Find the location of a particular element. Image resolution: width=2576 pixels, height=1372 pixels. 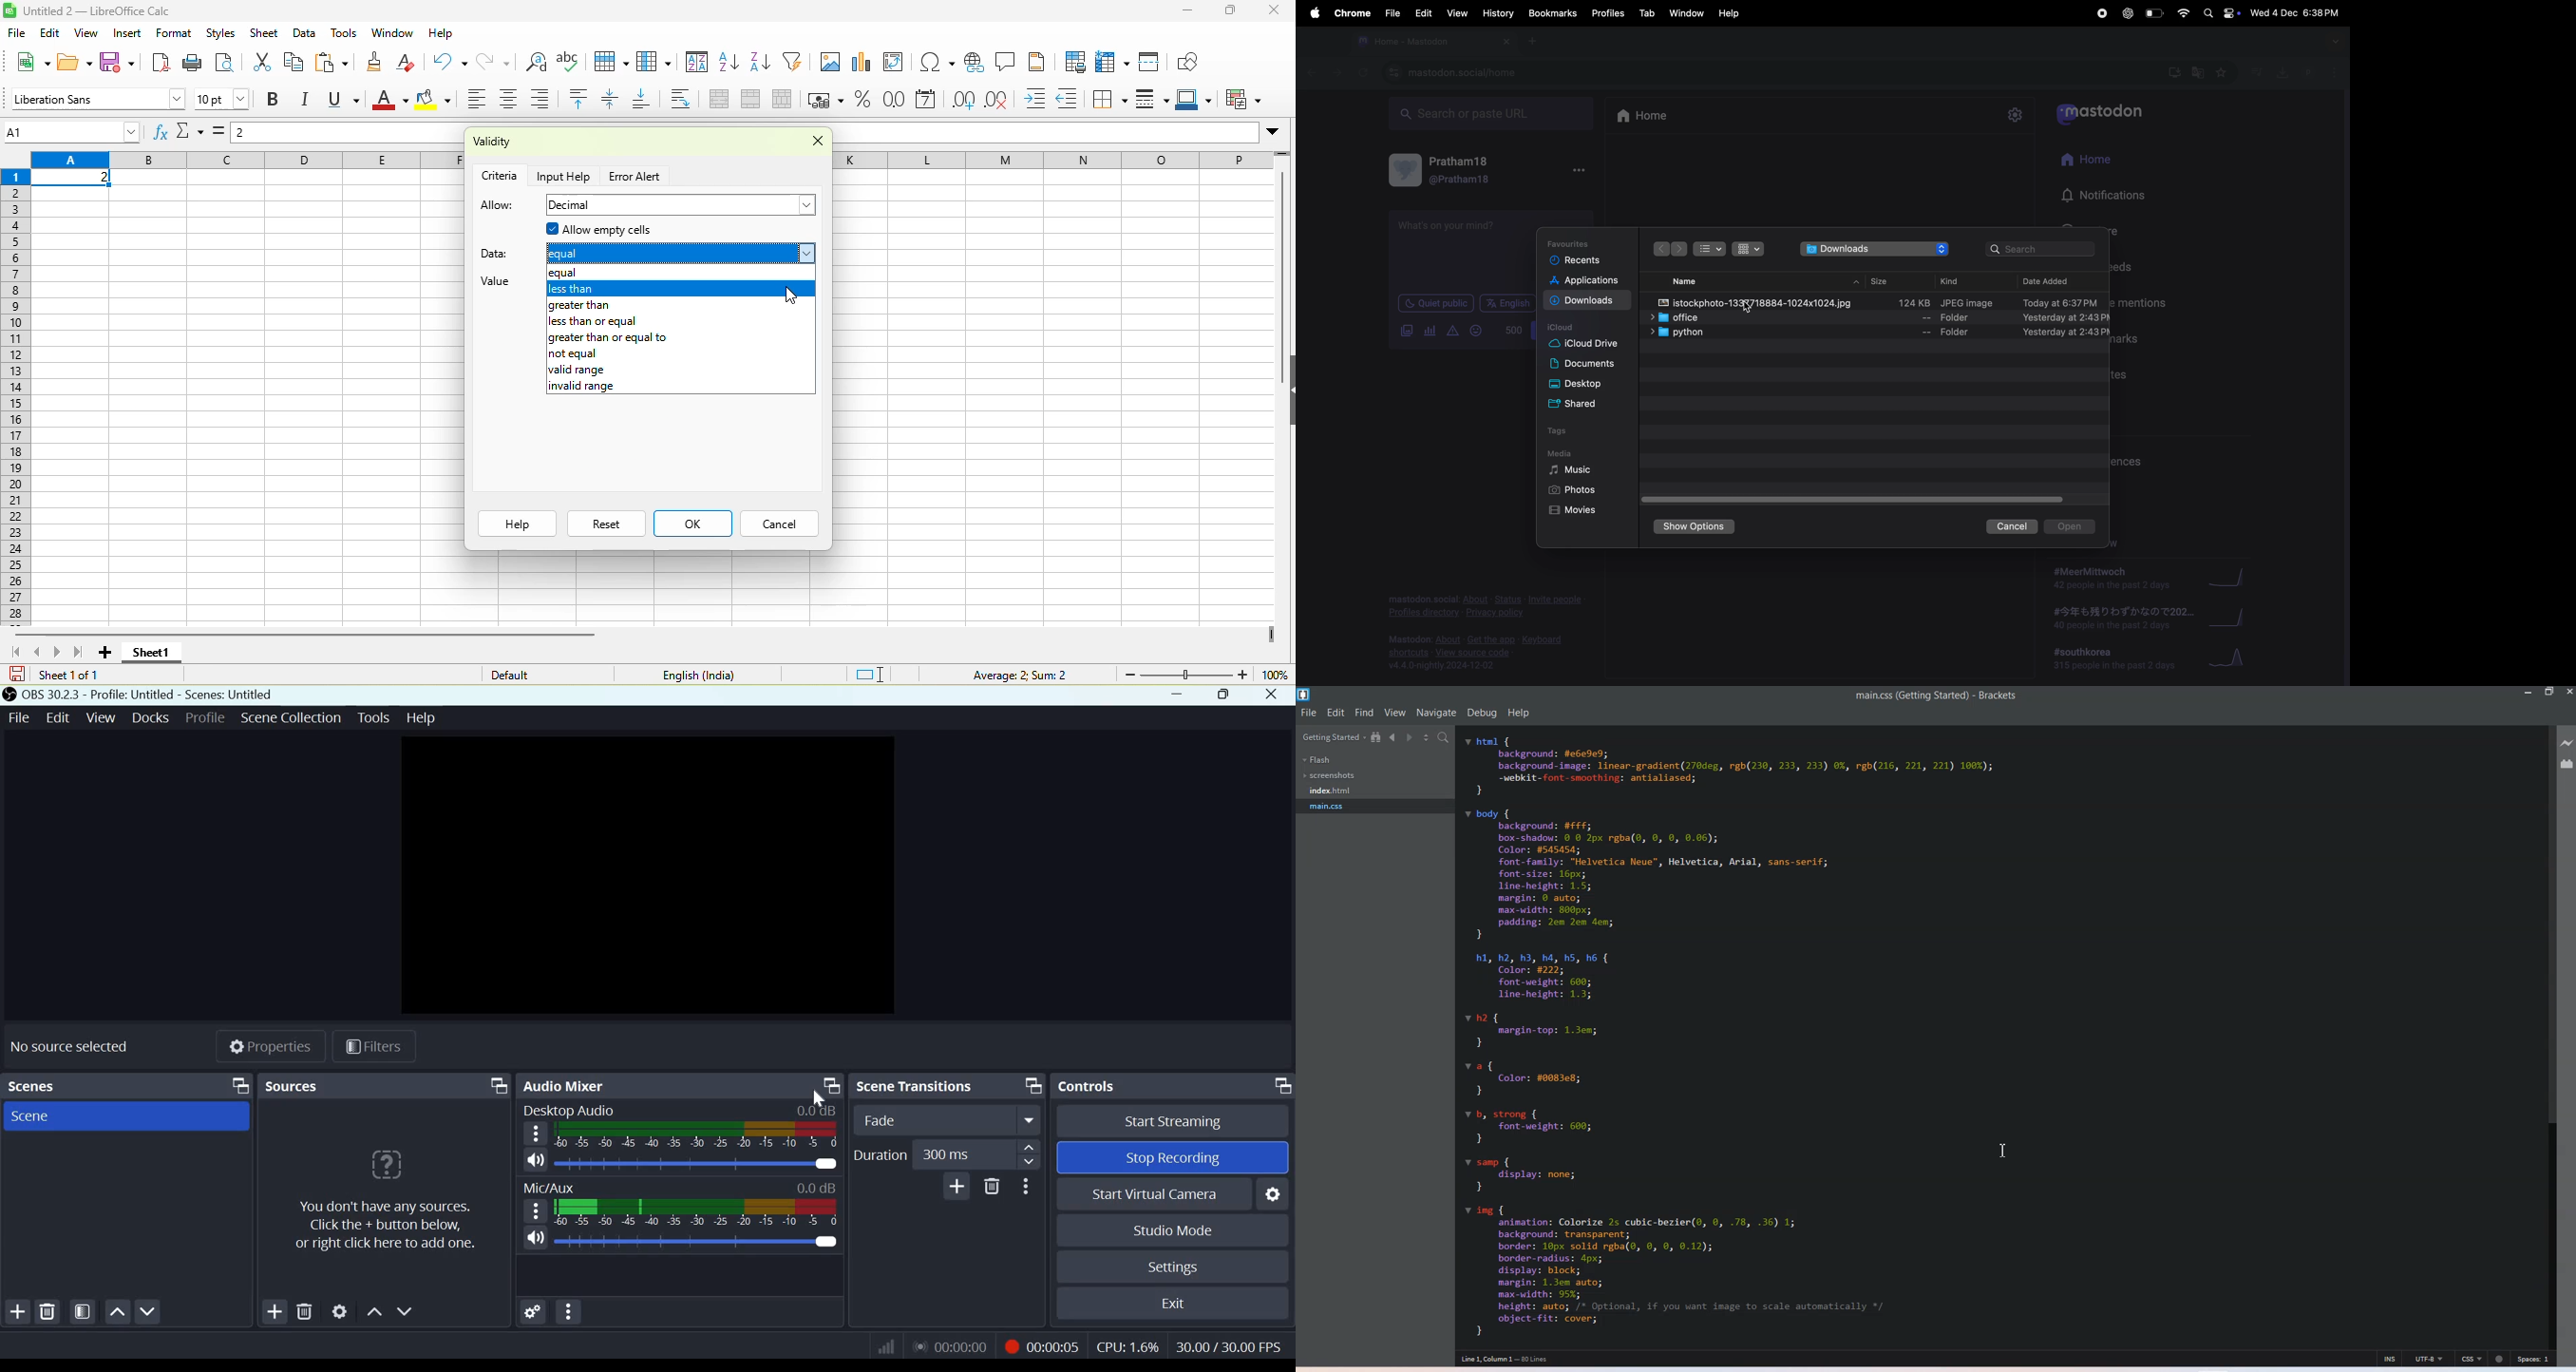

clear directly formatting is located at coordinates (410, 63).